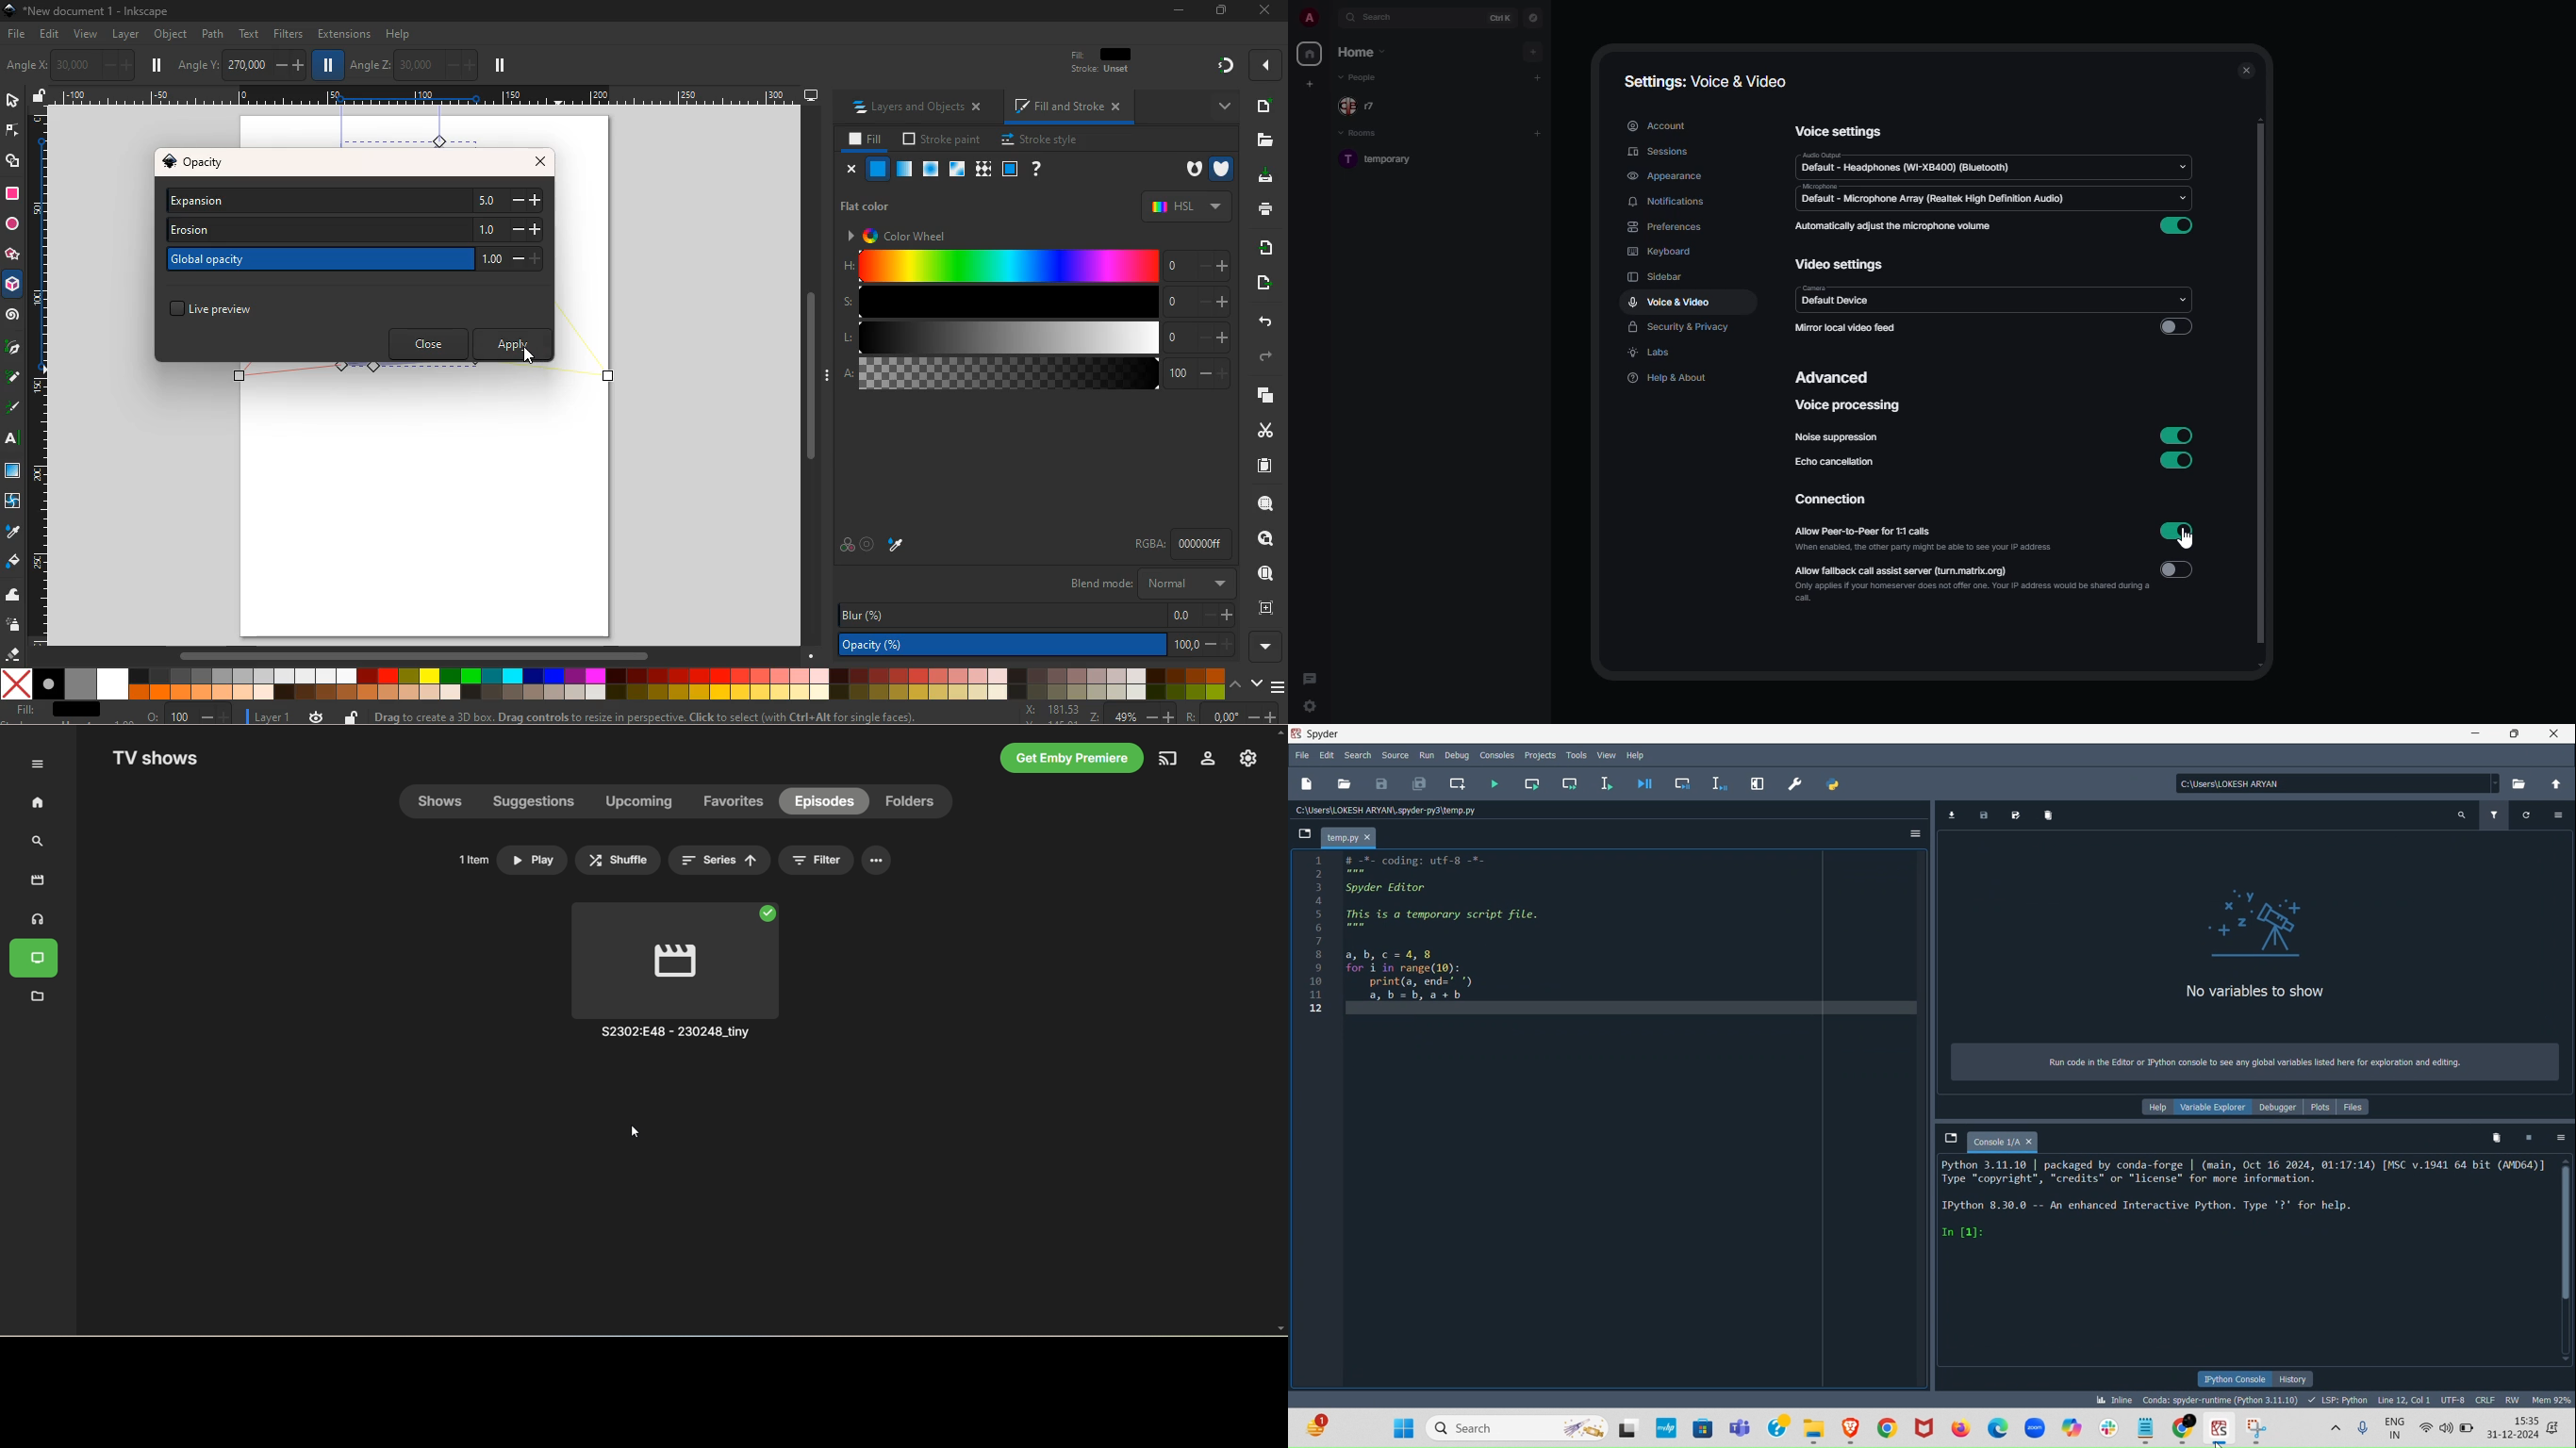 This screenshot has height=1456, width=2576. Describe the element at coordinates (2478, 737) in the screenshot. I see `Minimize` at that location.